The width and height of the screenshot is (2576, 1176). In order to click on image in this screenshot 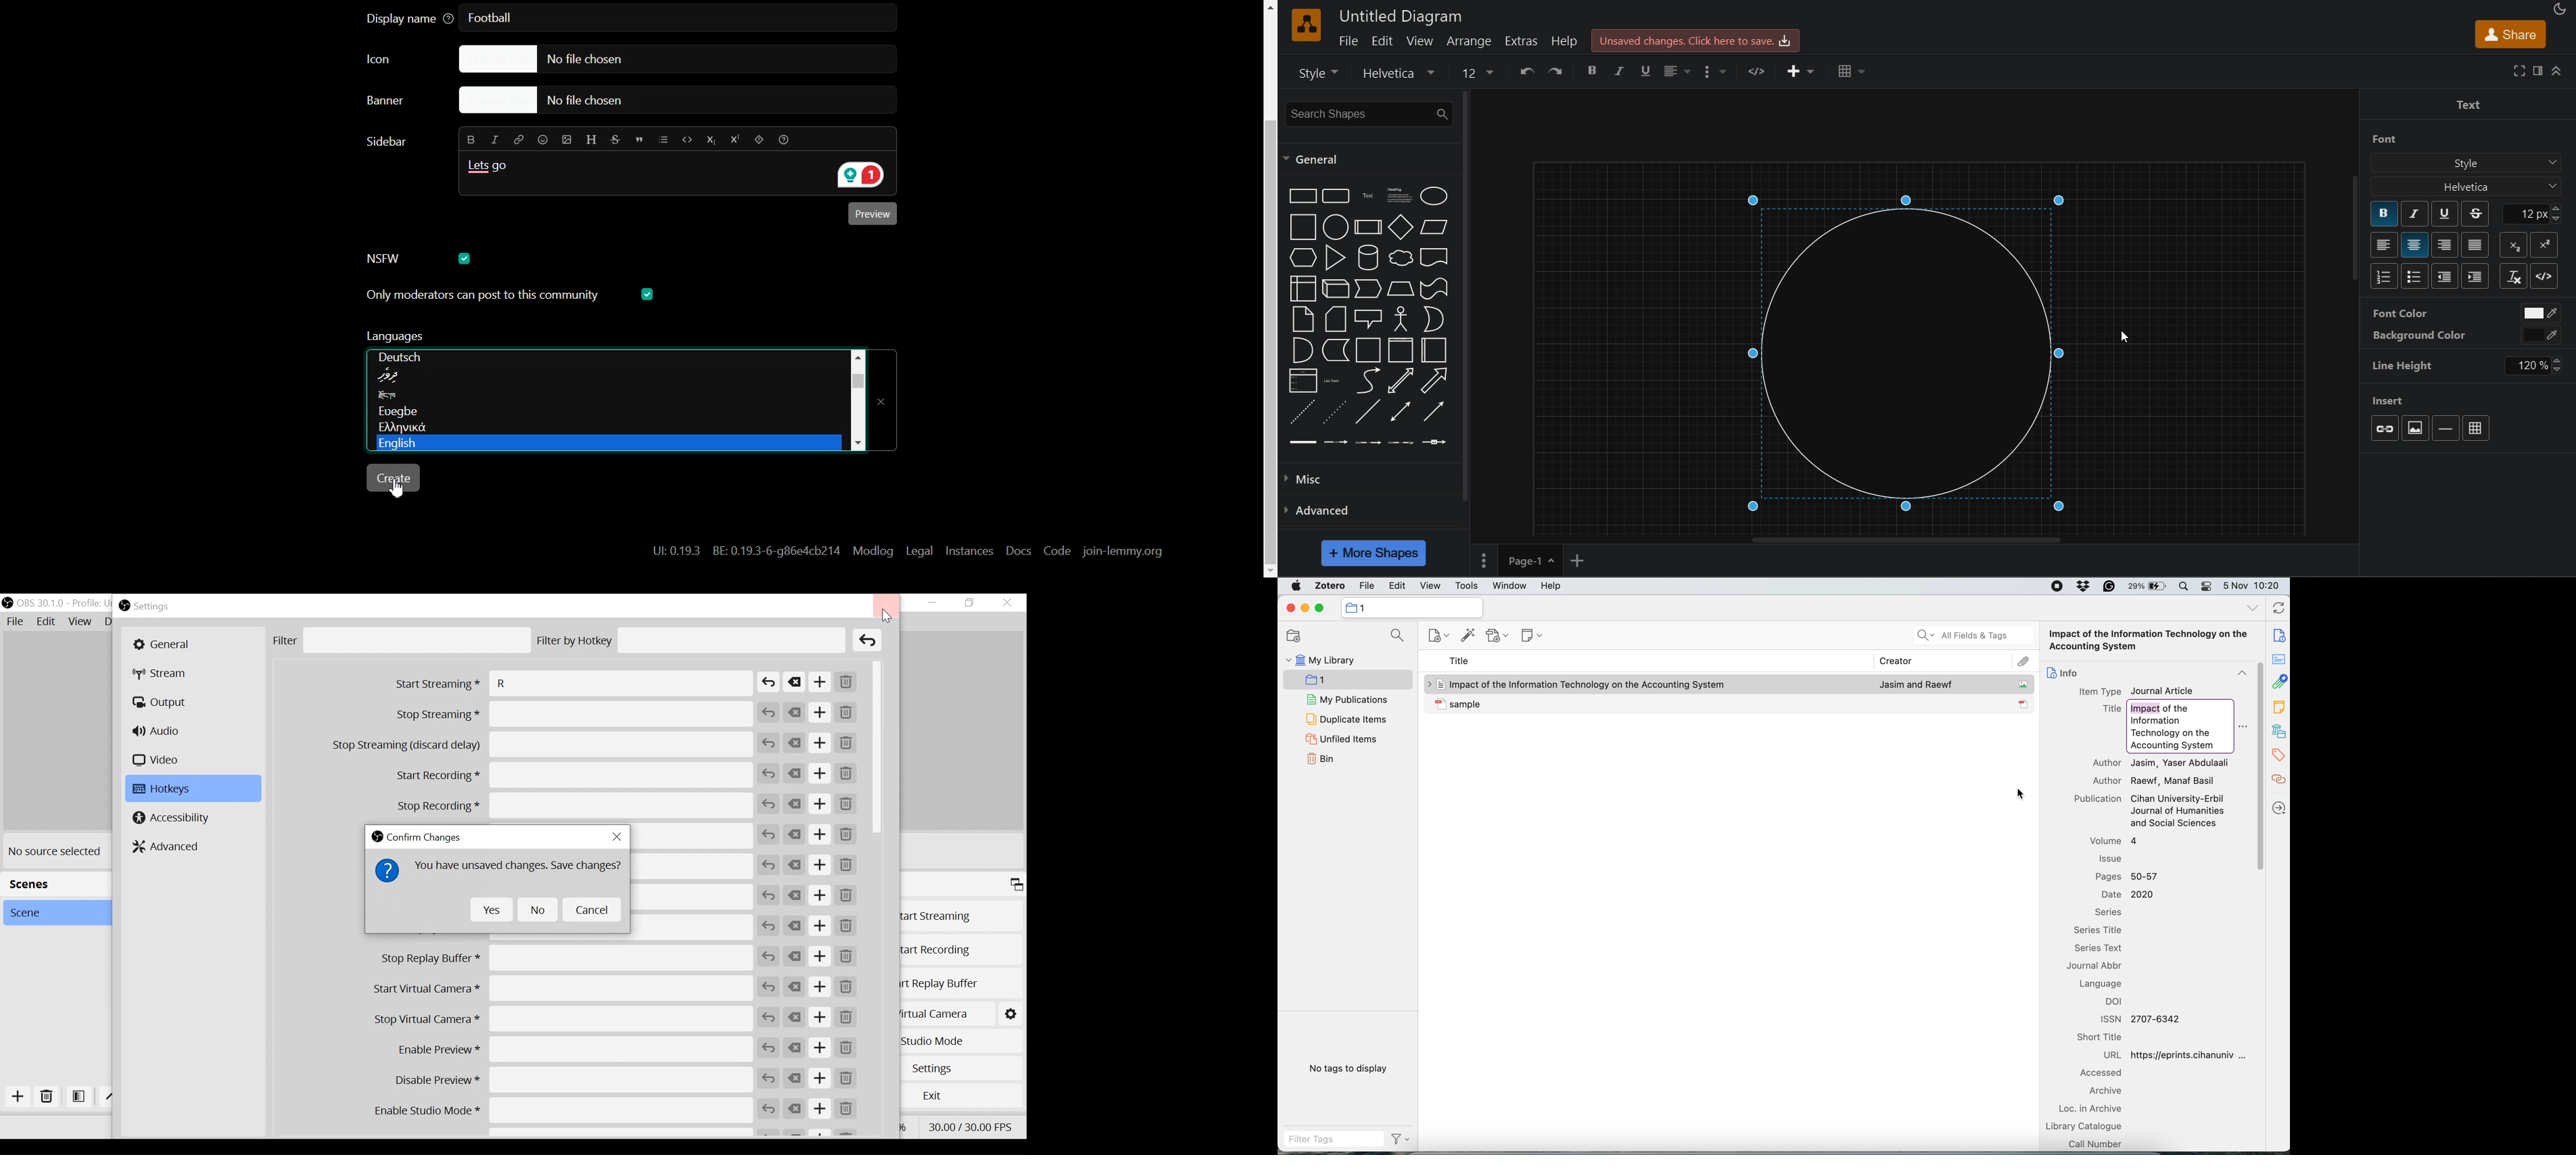, I will do `click(2415, 428)`.